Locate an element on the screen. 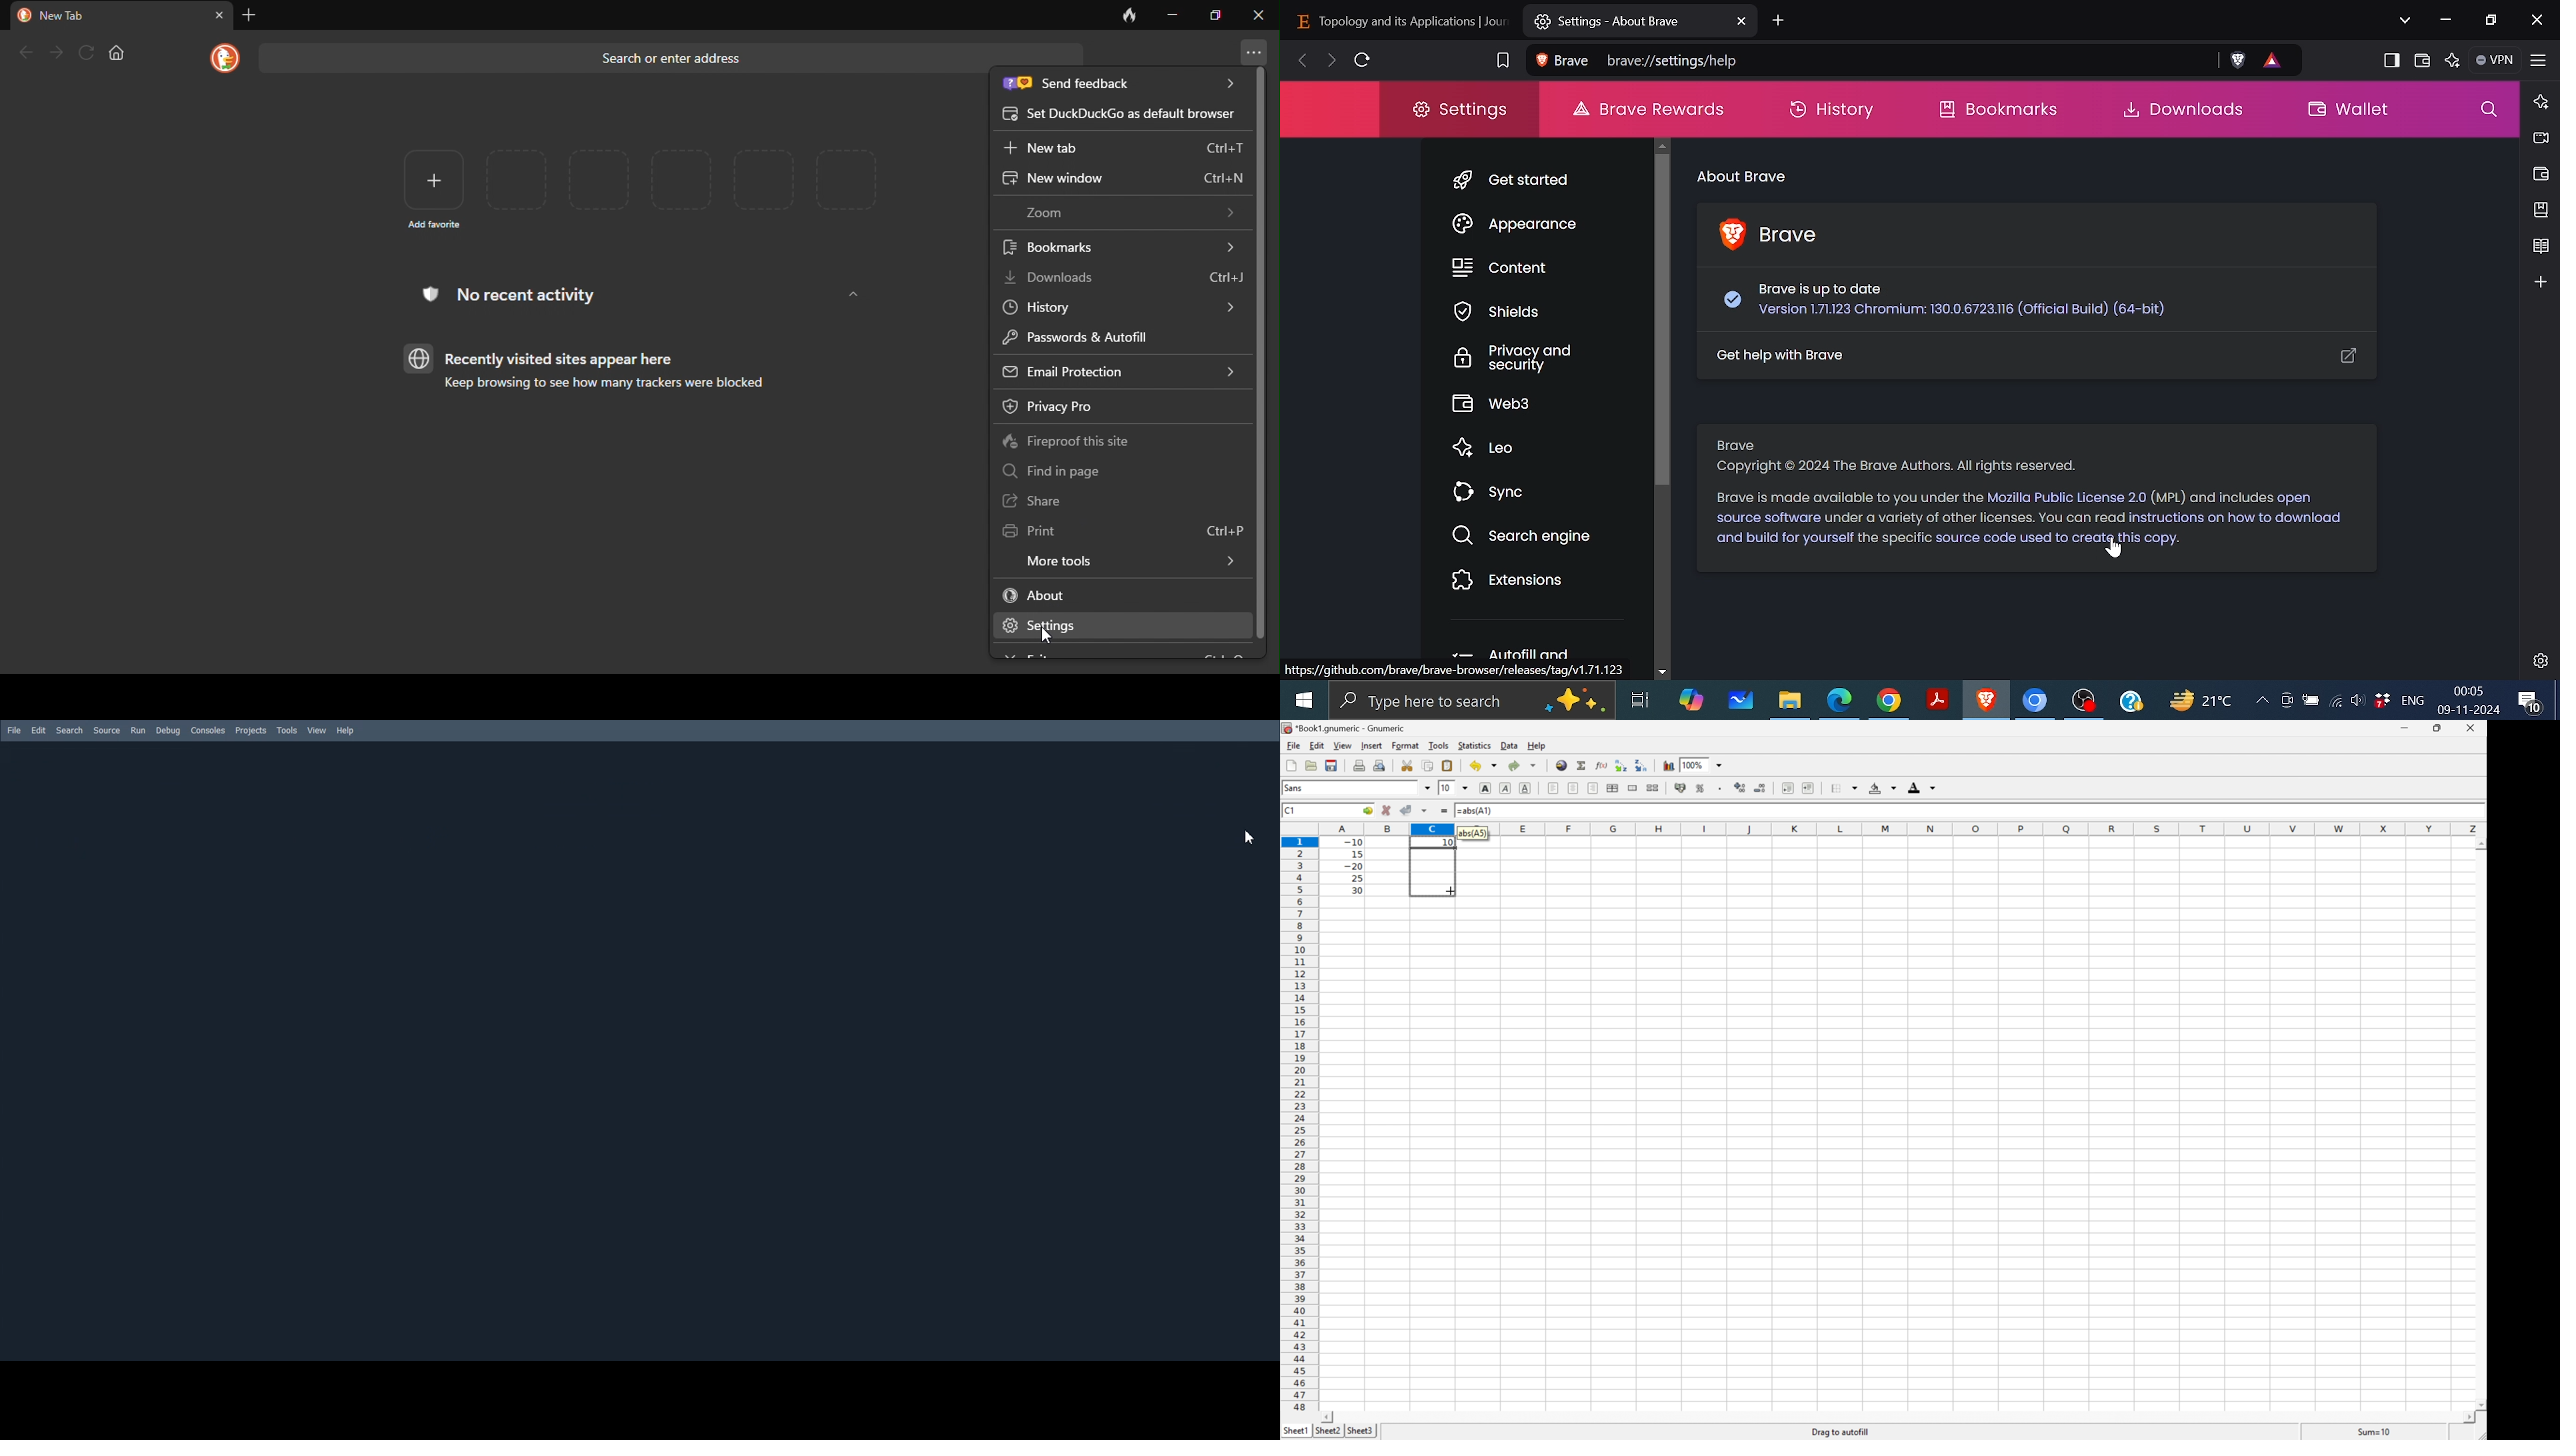 The image size is (2576, 1456). Sum =-10 is located at coordinates (2376, 1432).